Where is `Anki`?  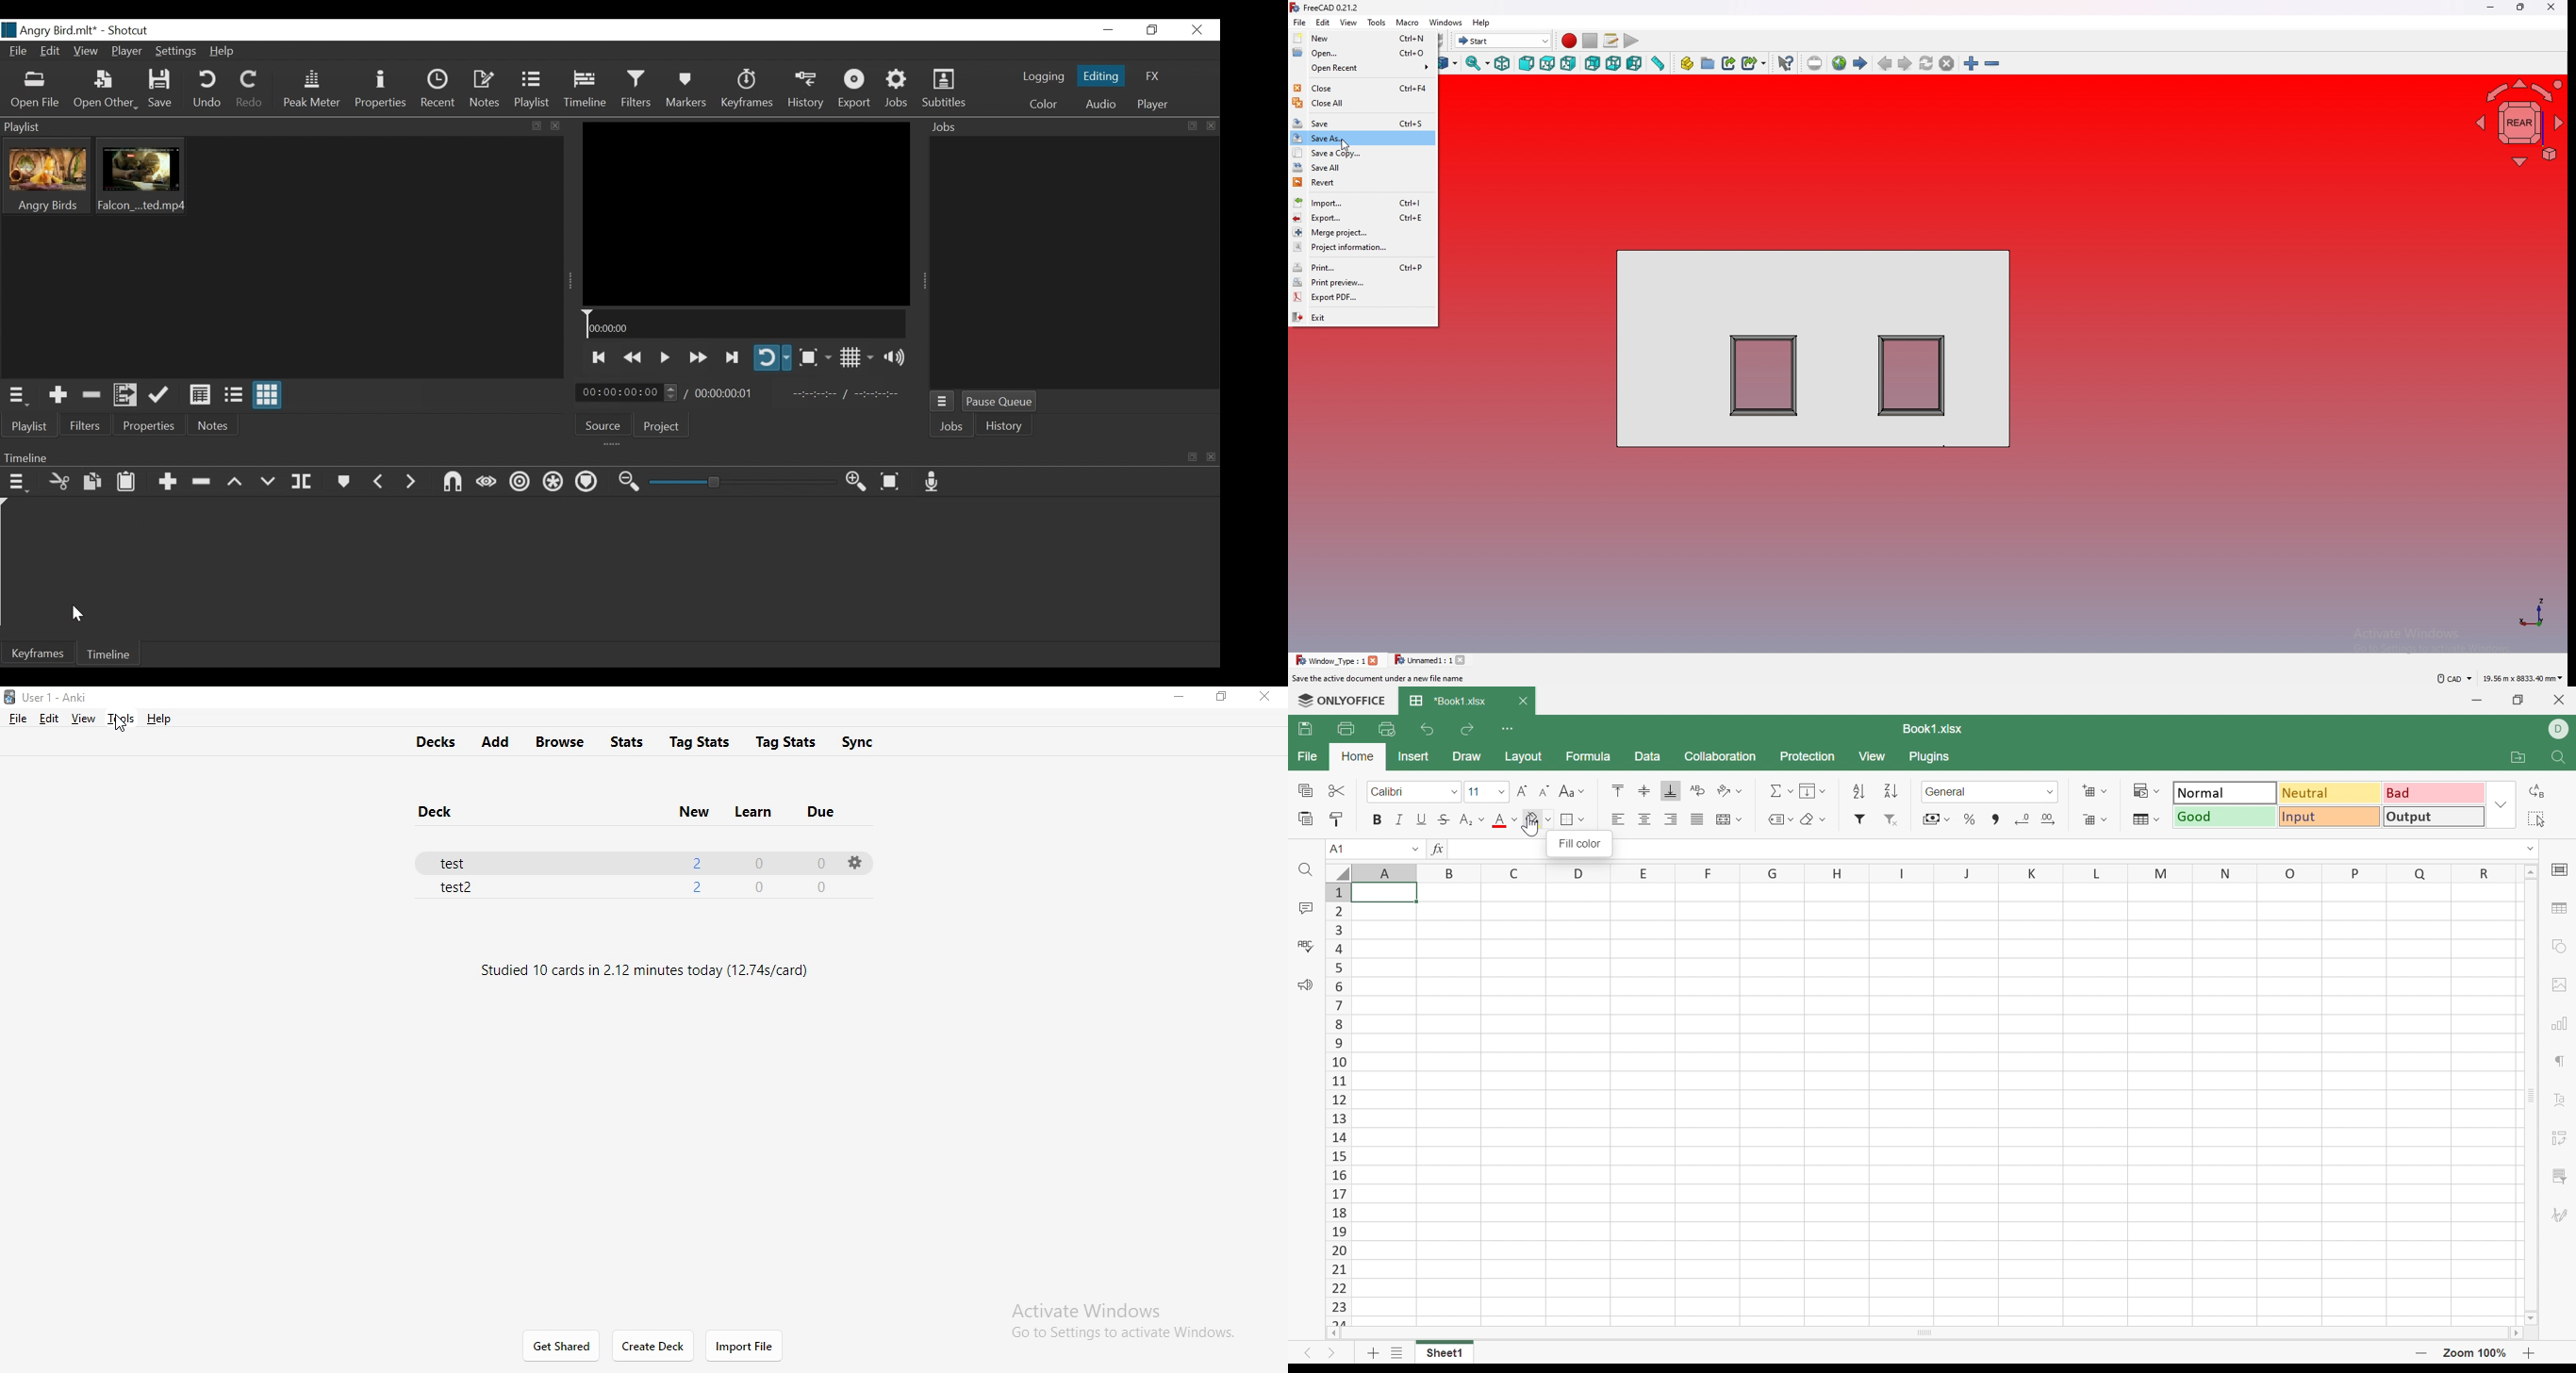
Anki is located at coordinates (55, 698).